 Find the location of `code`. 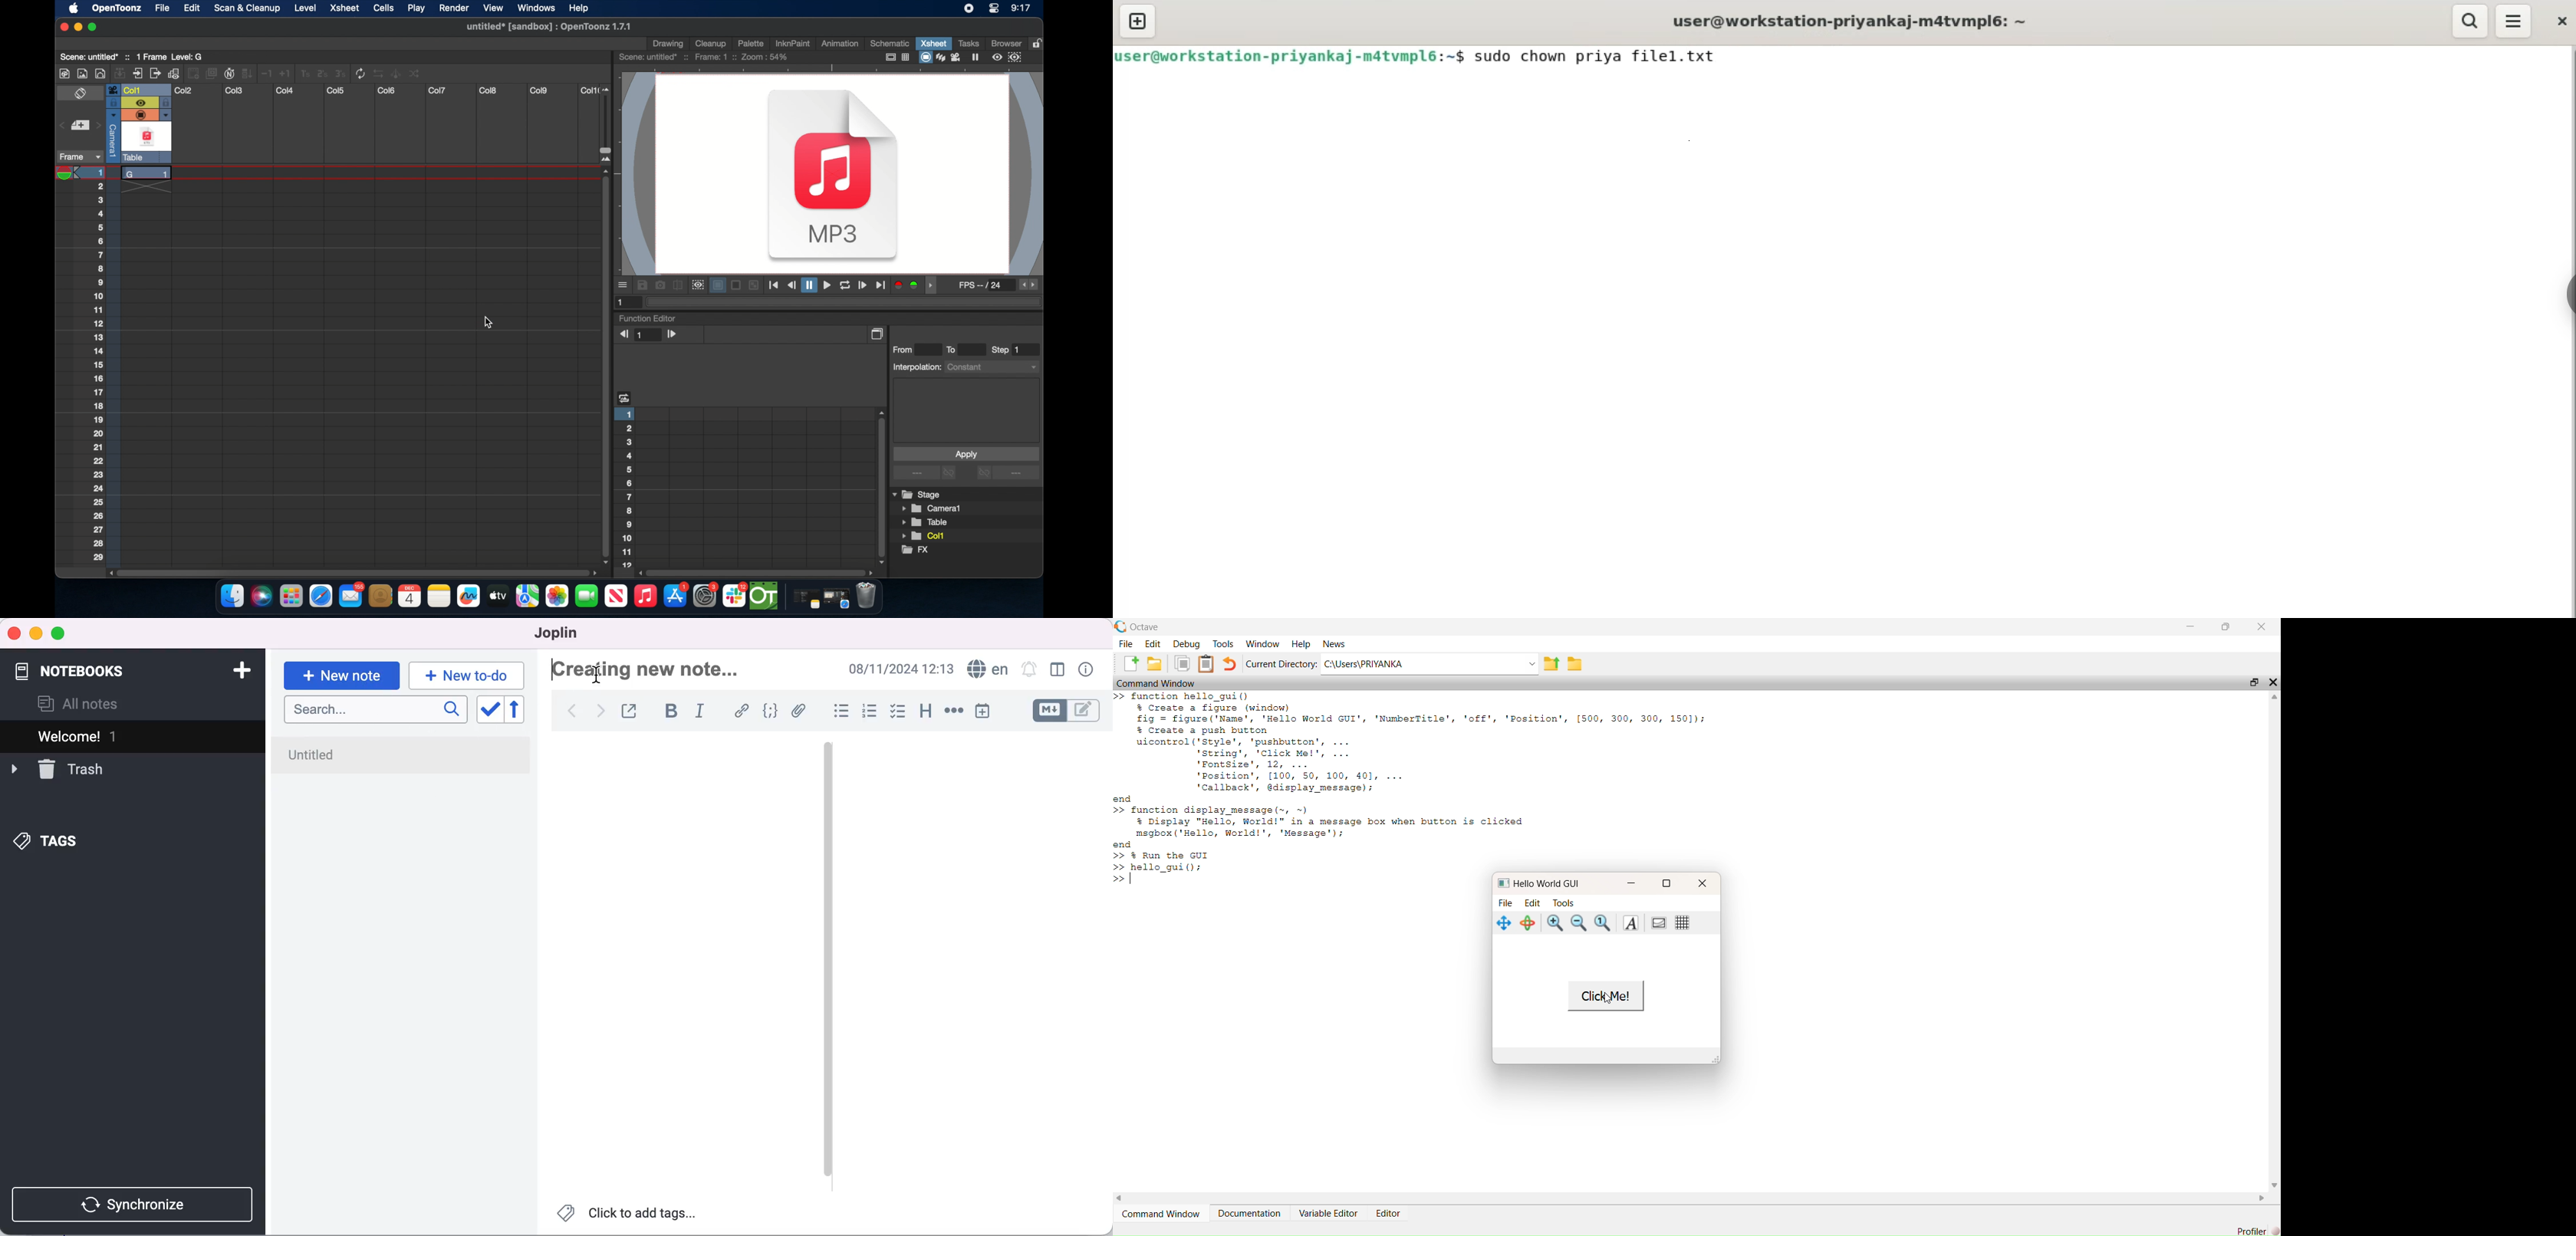

code is located at coordinates (772, 711).